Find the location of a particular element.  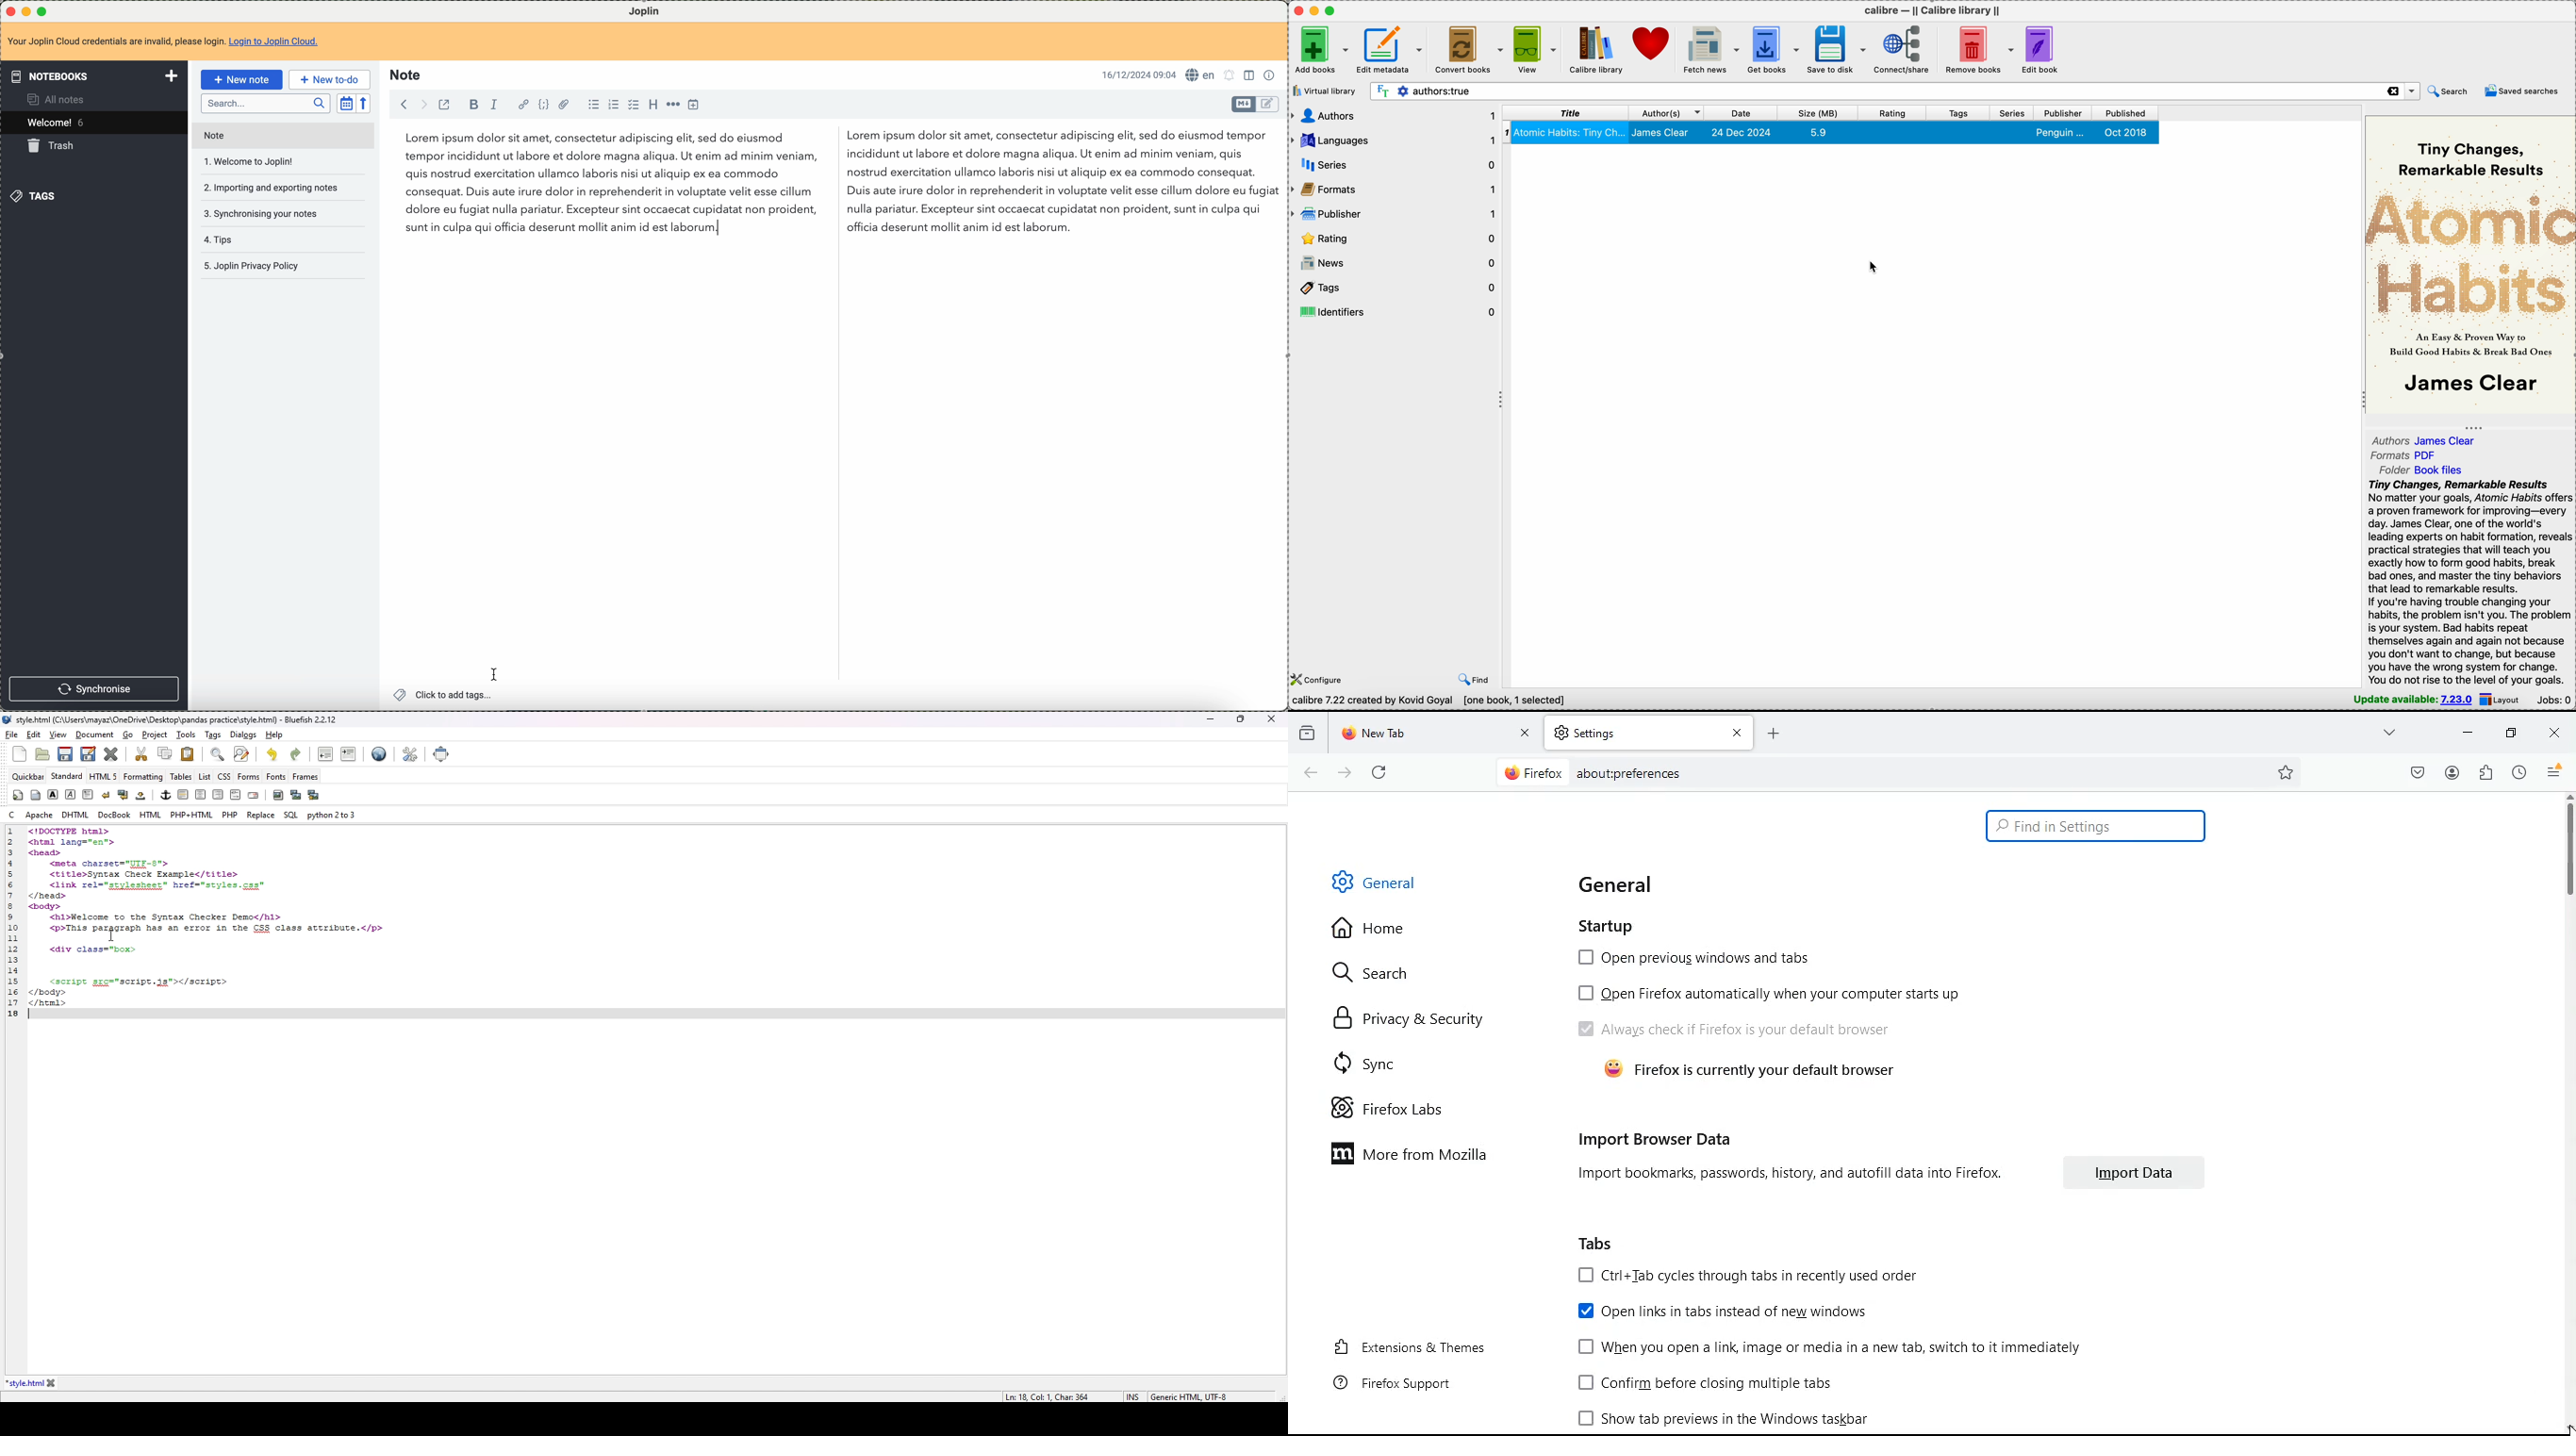

docbook is located at coordinates (114, 816).